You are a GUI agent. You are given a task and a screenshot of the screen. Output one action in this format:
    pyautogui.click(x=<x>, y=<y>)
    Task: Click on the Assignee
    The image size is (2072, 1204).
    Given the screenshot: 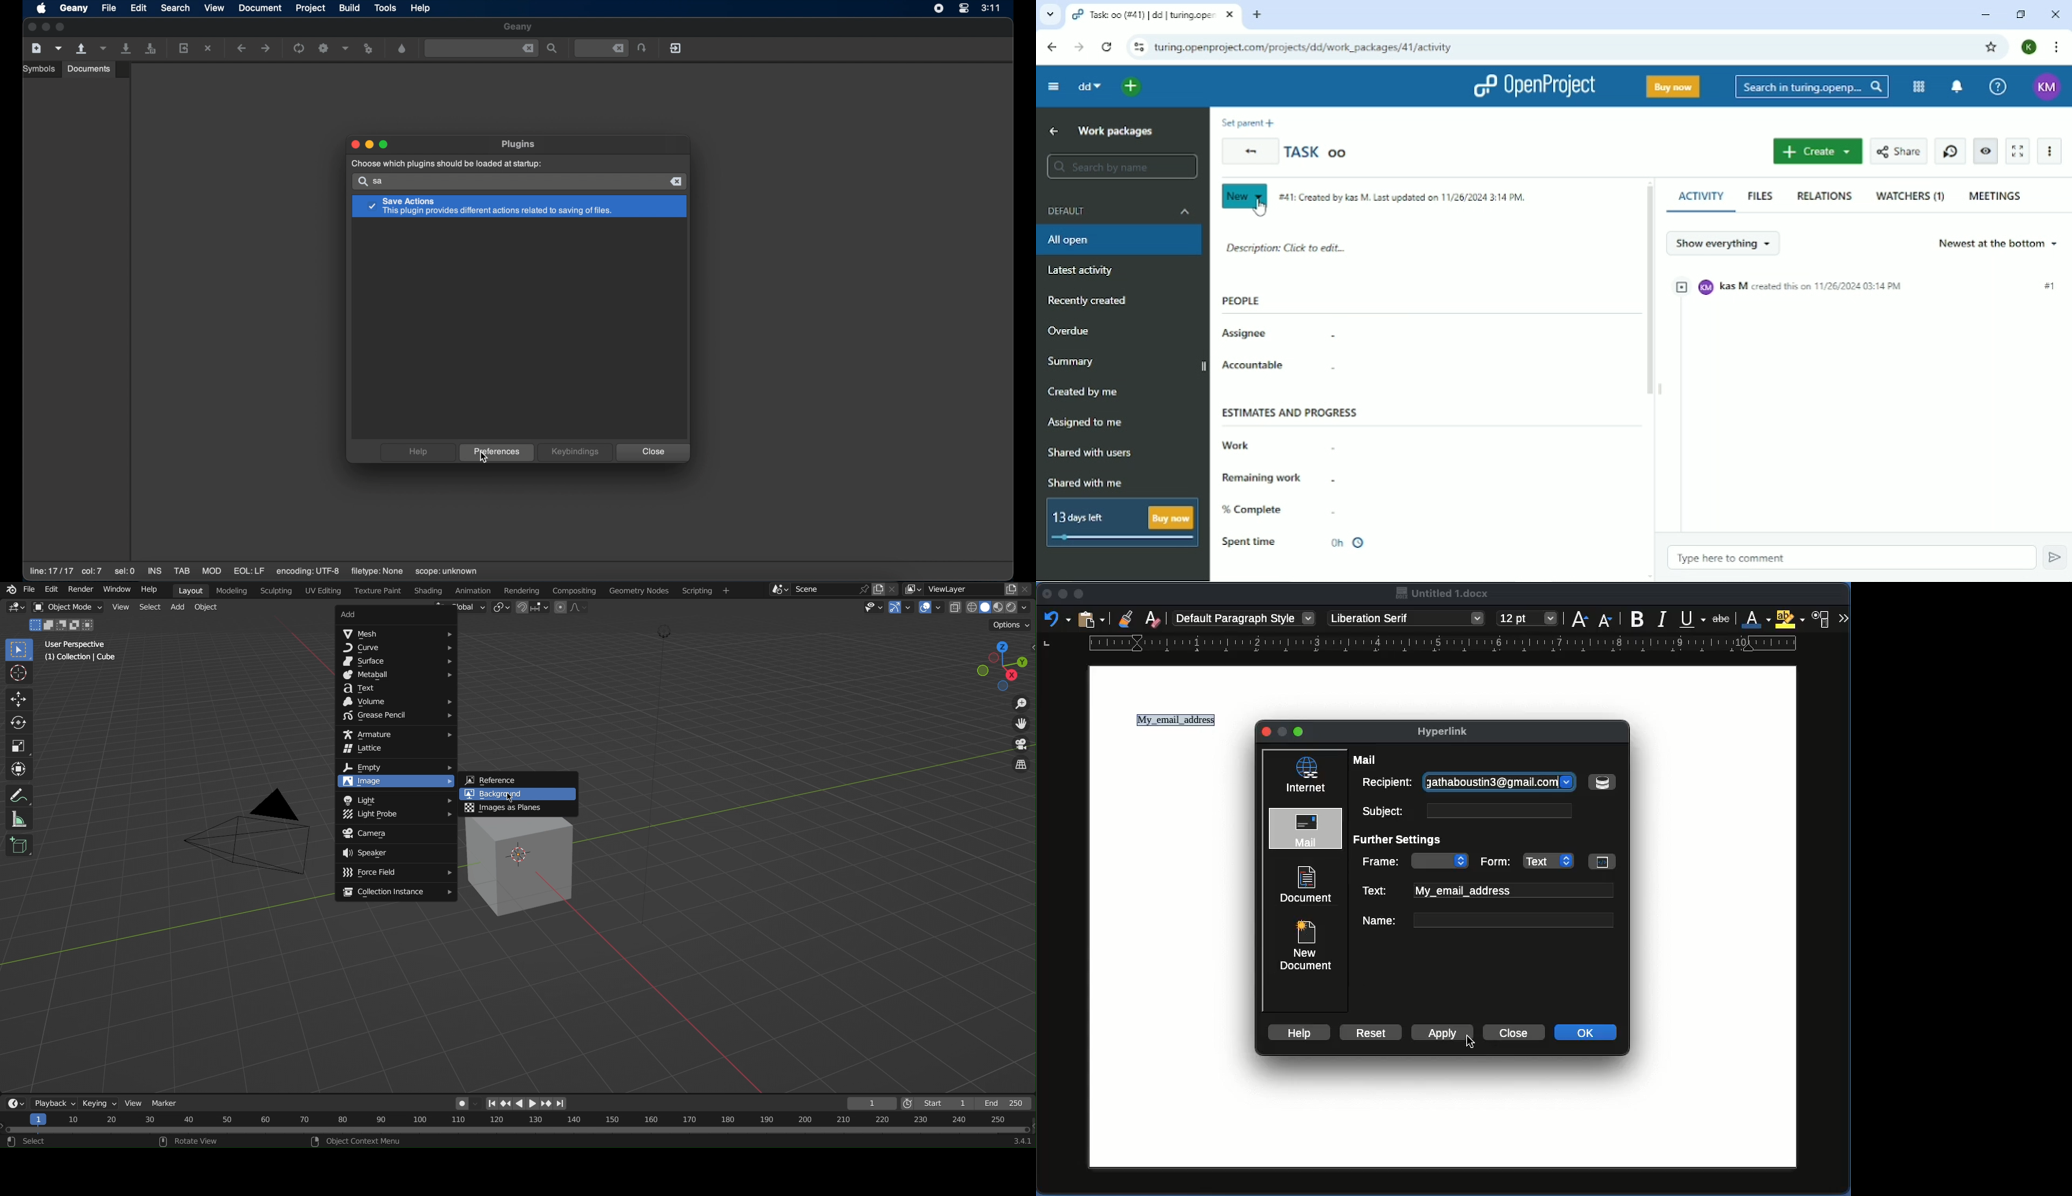 What is the action you would take?
    pyautogui.click(x=1244, y=335)
    